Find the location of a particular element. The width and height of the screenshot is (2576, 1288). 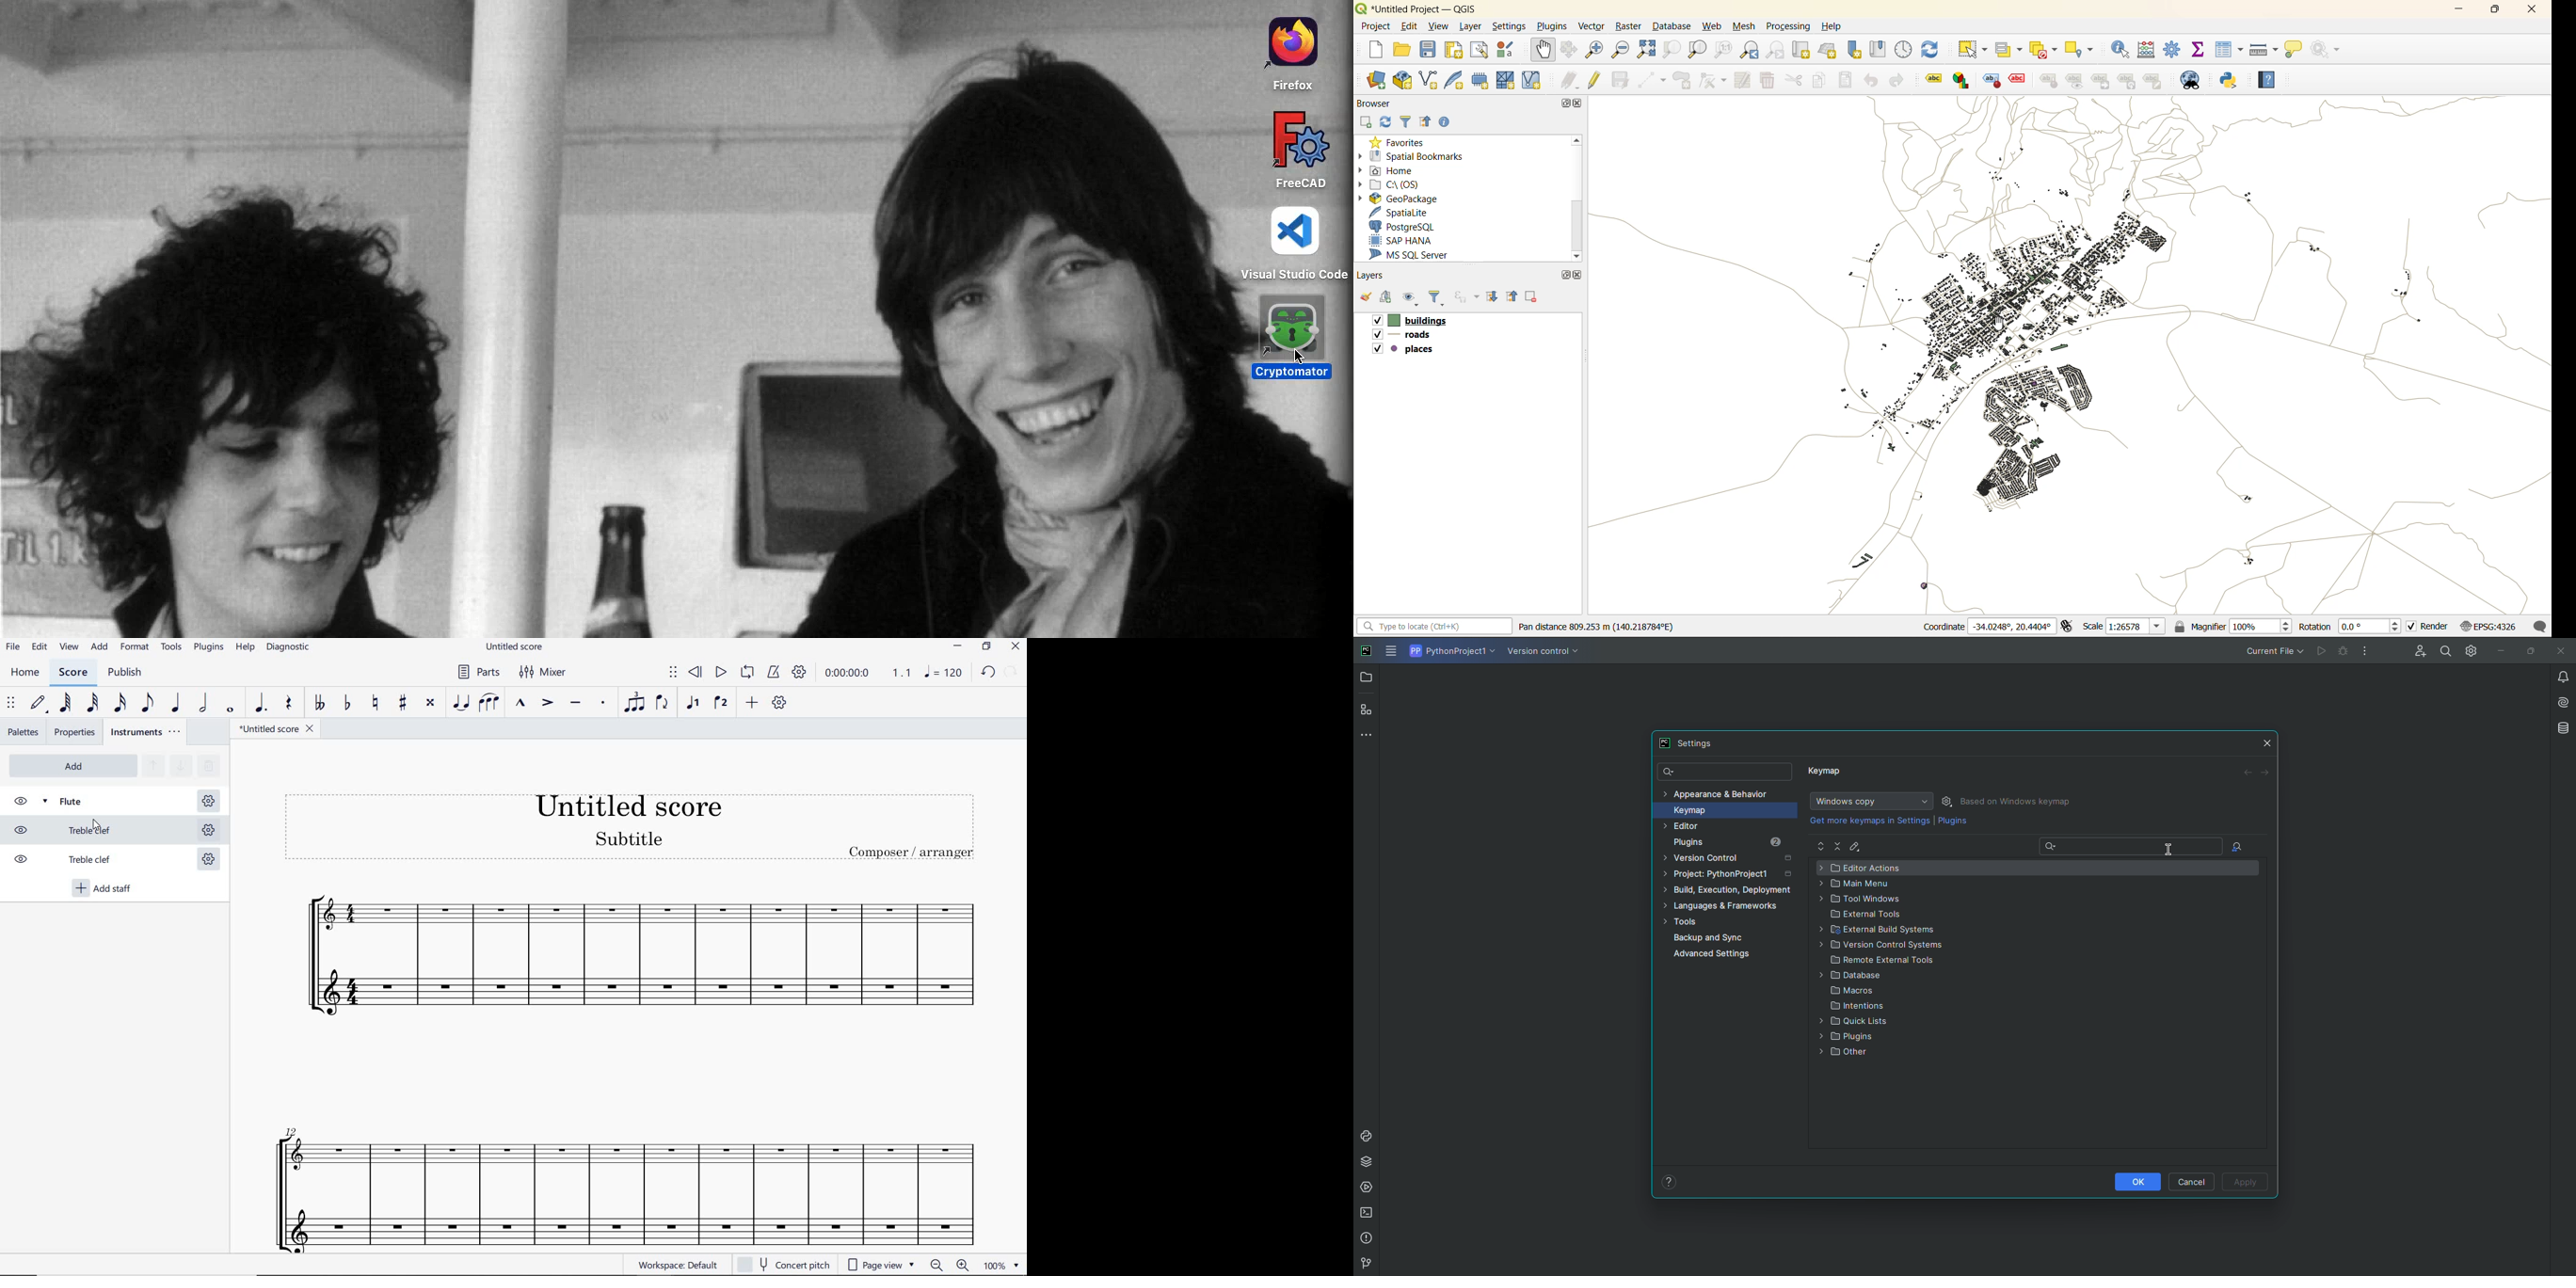

CURSOR is located at coordinates (100, 827).